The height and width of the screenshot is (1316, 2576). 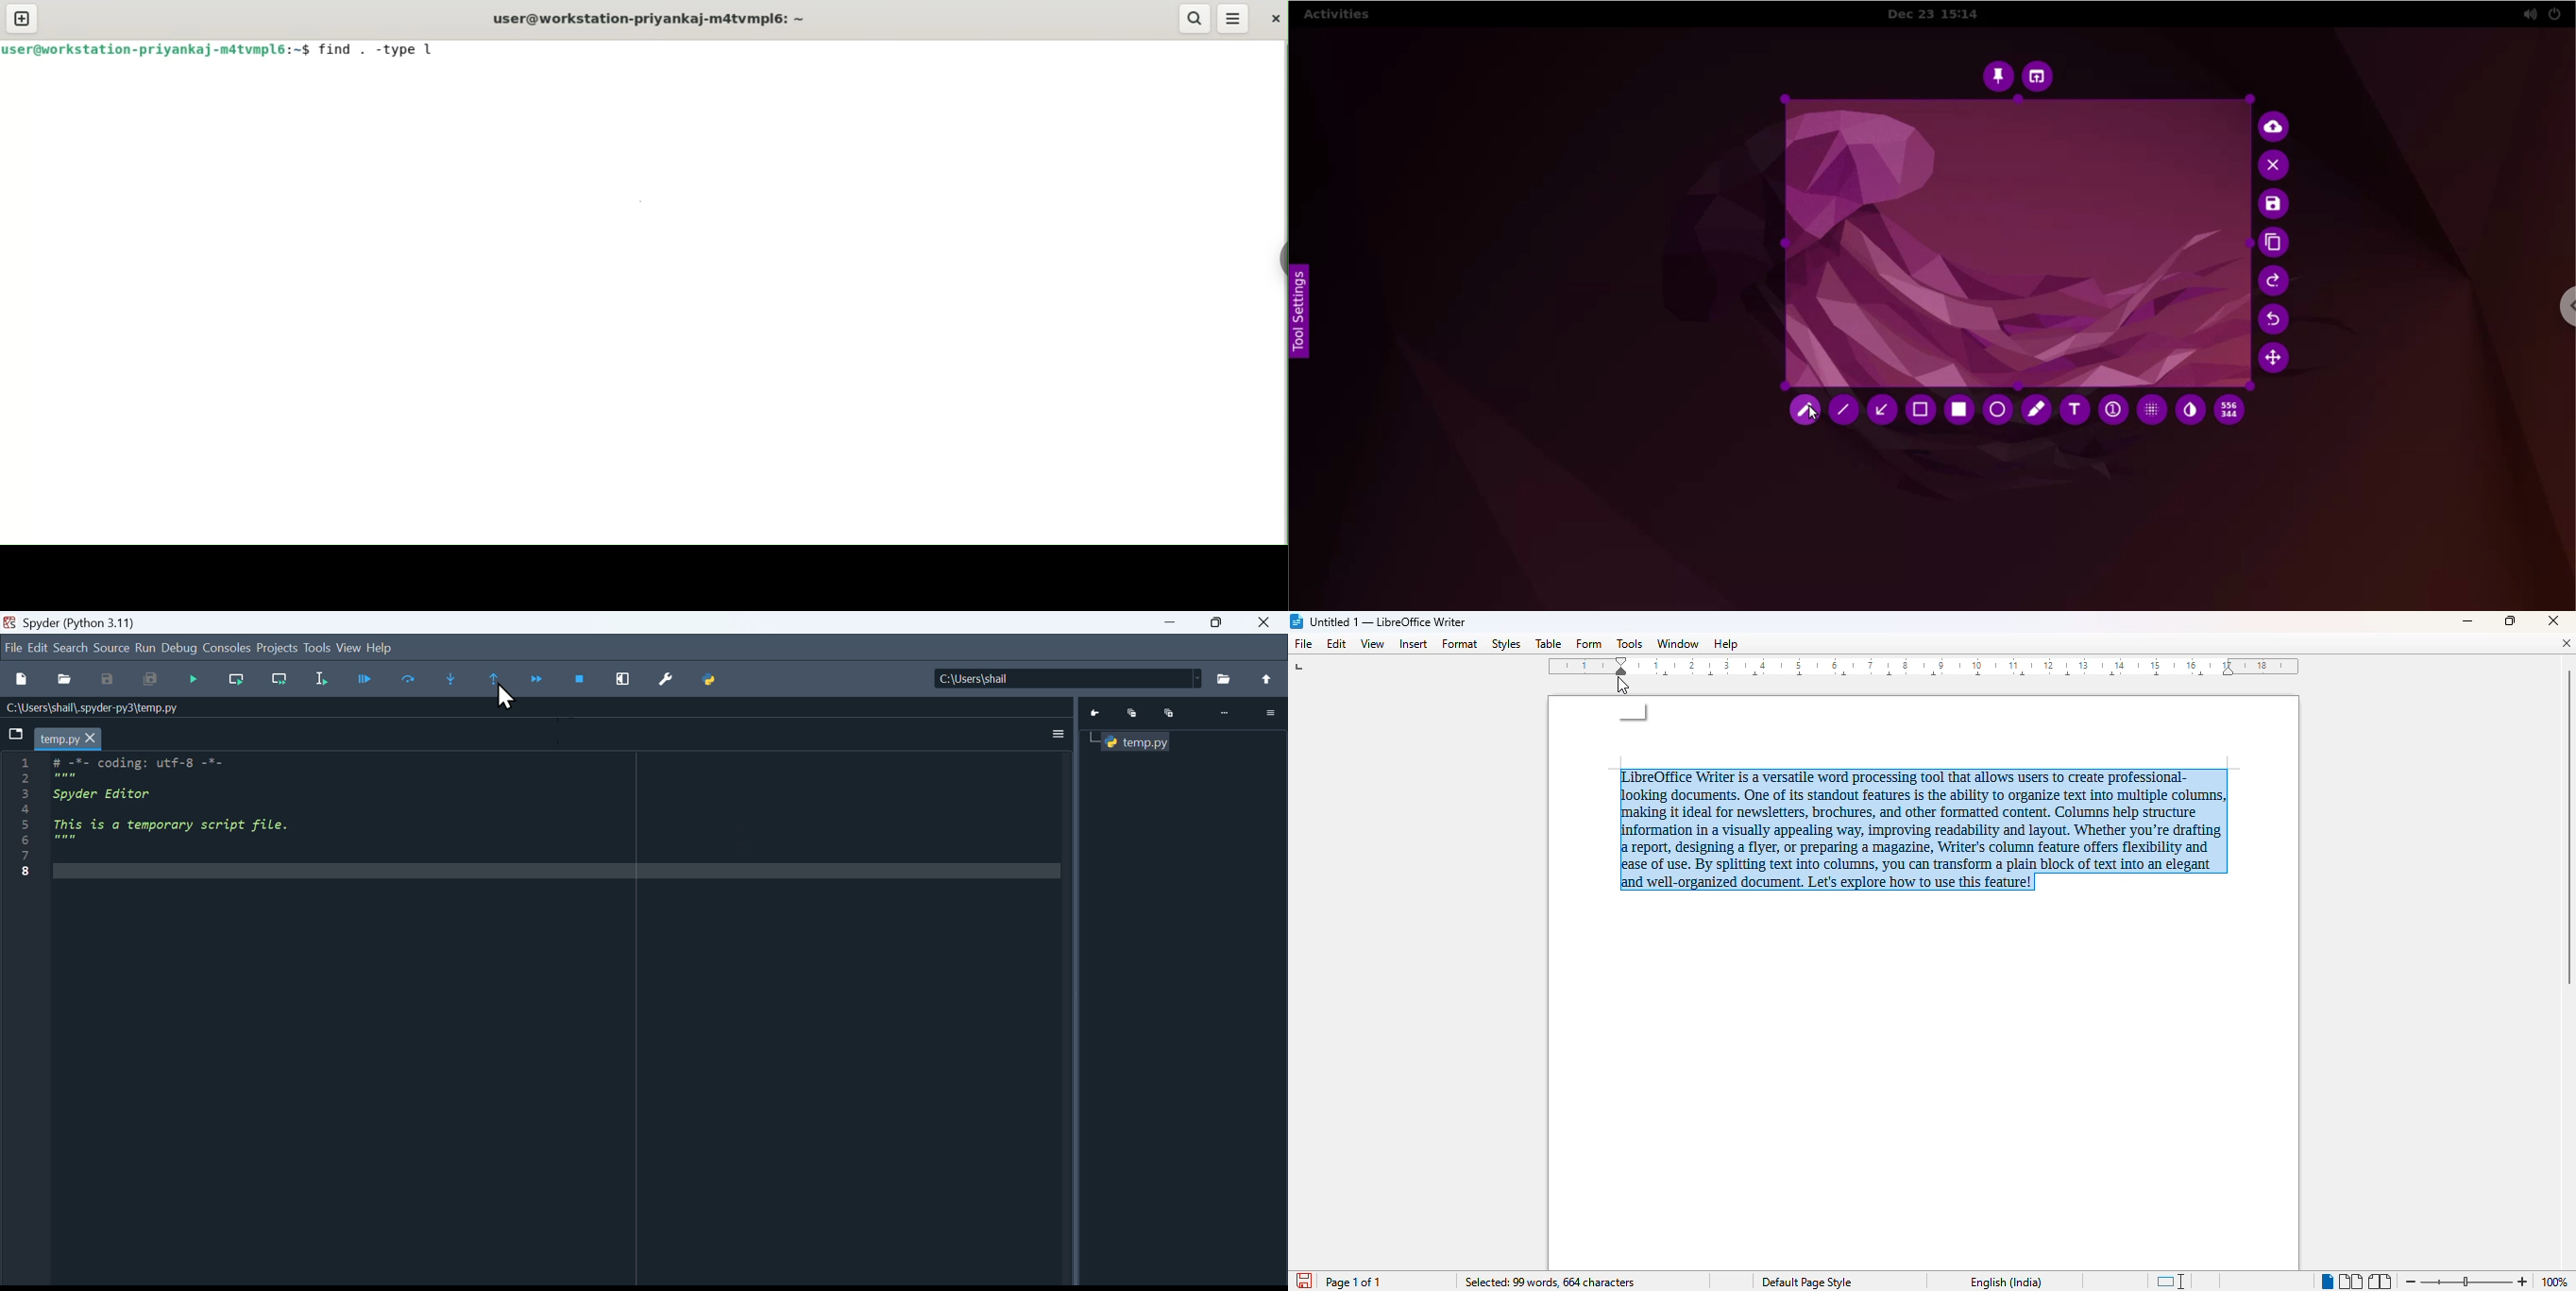 I want to click on Untitled 1 -- LibreOffice Writer, so click(x=1389, y=622).